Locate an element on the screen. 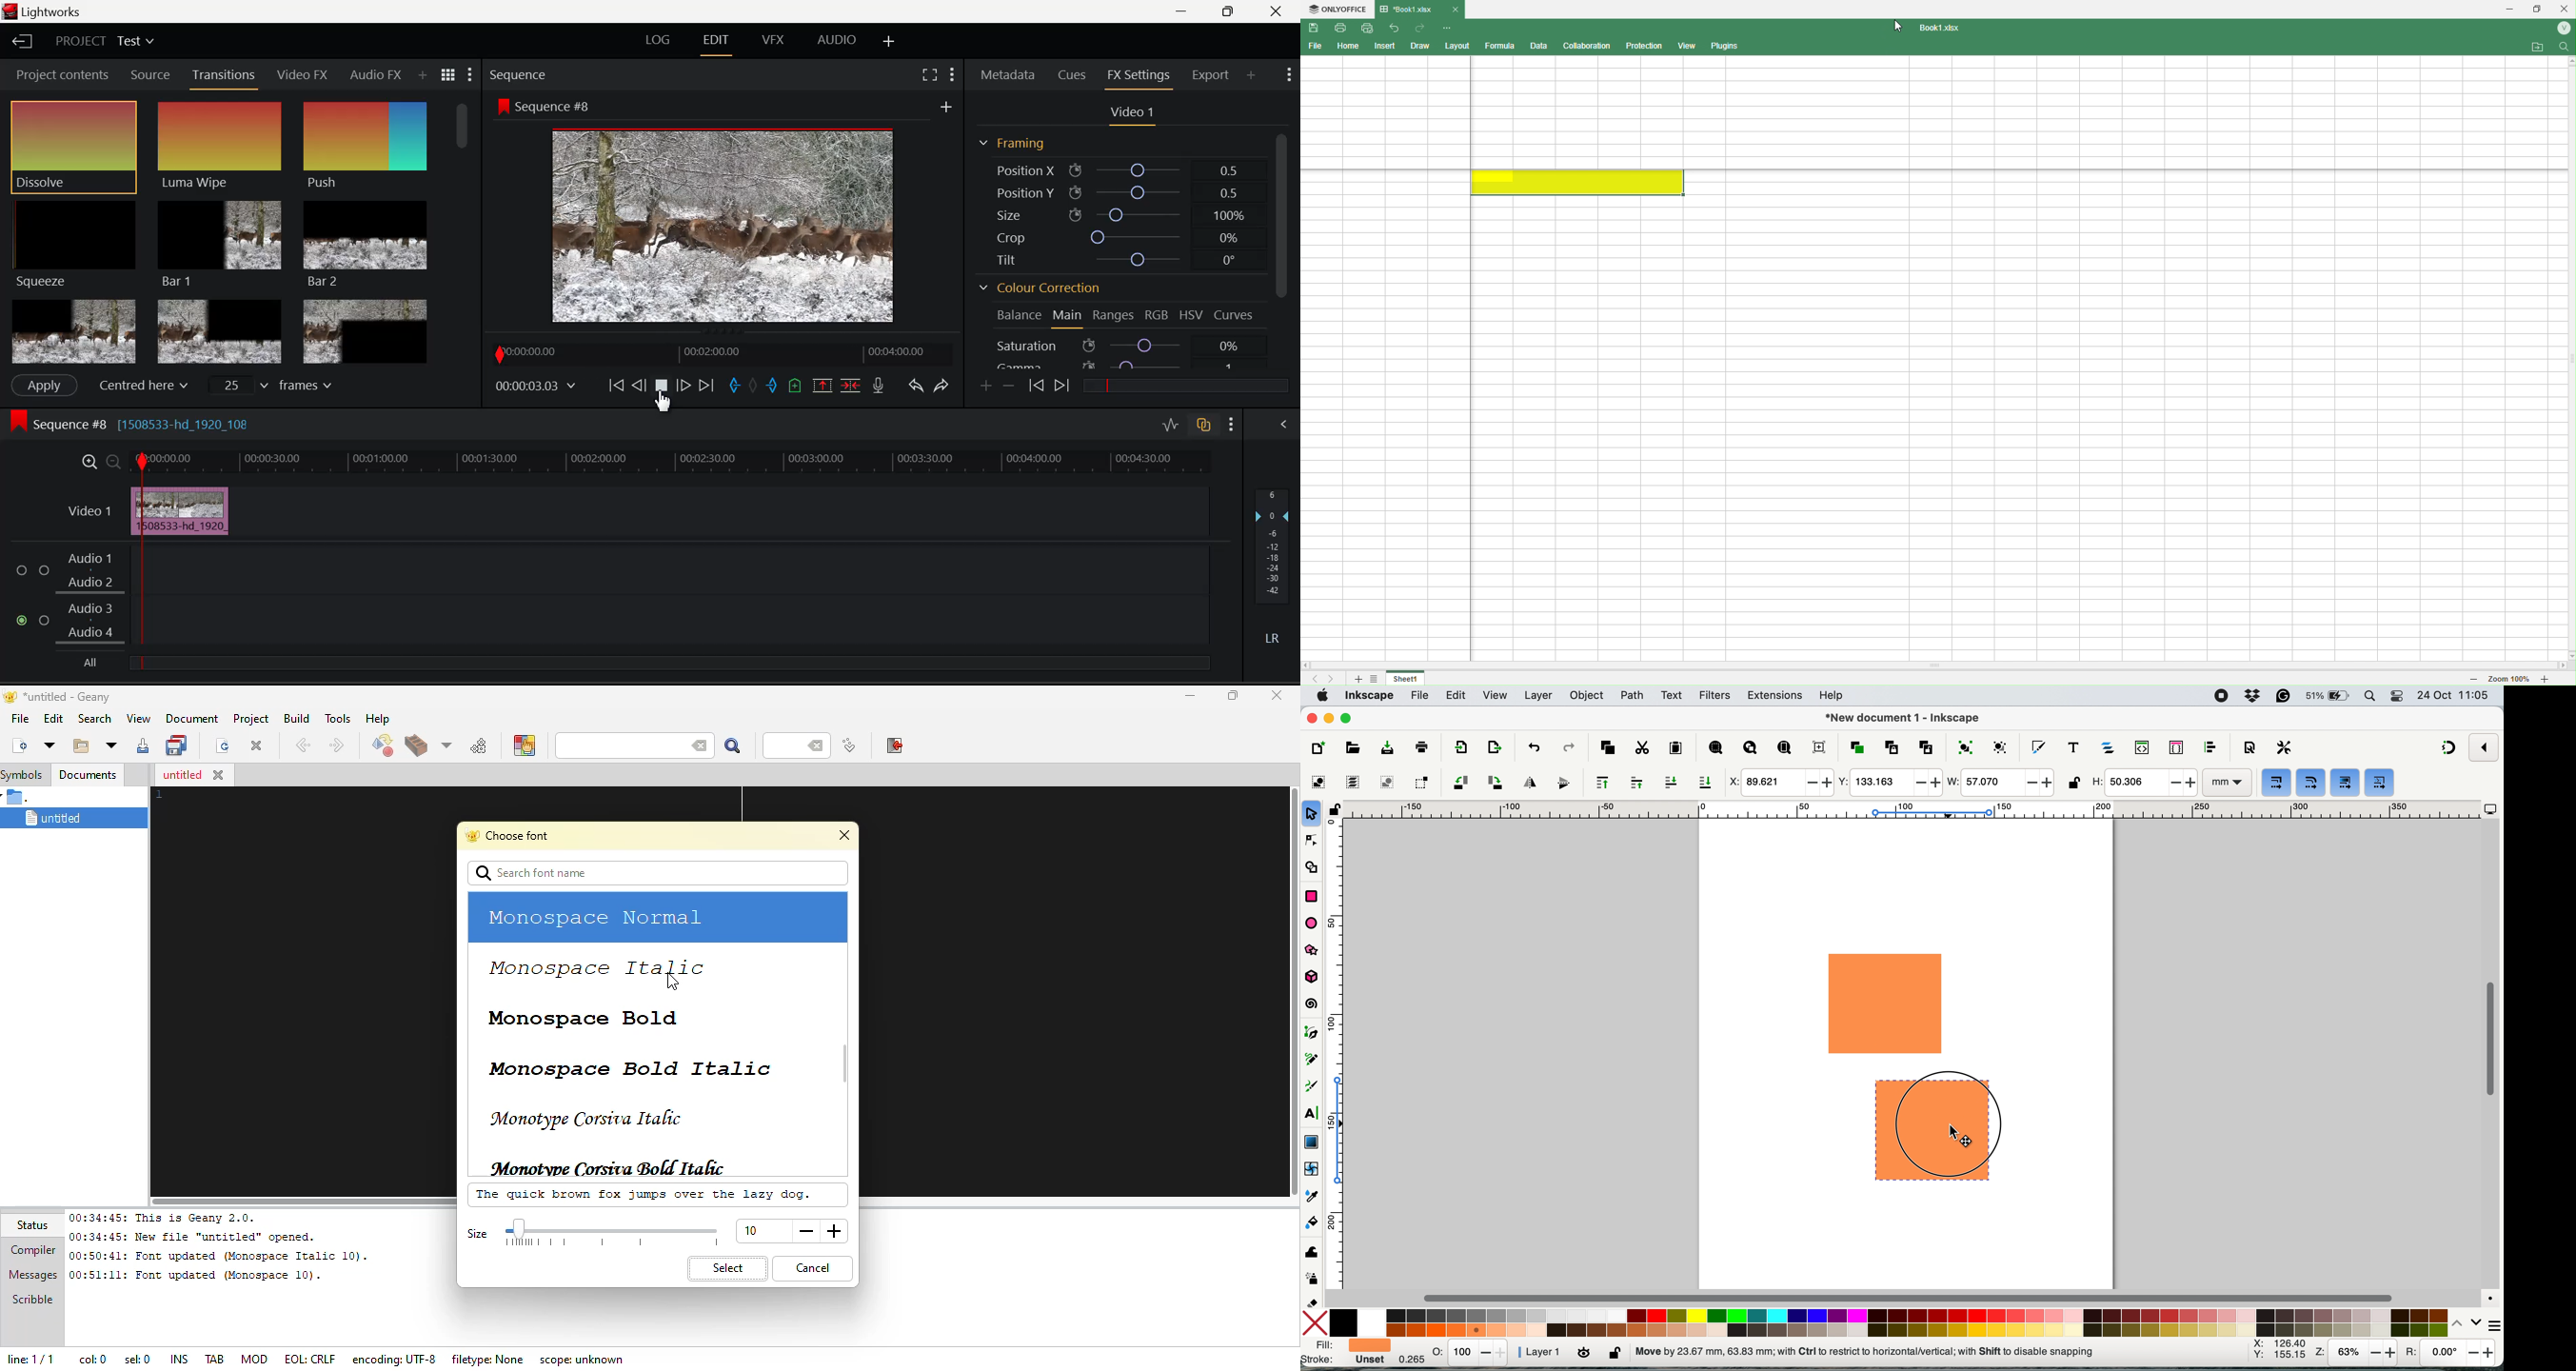 Image resolution: width=2576 pixels, height=1372 pixels. Print File is located at coordinates (1344, 31).